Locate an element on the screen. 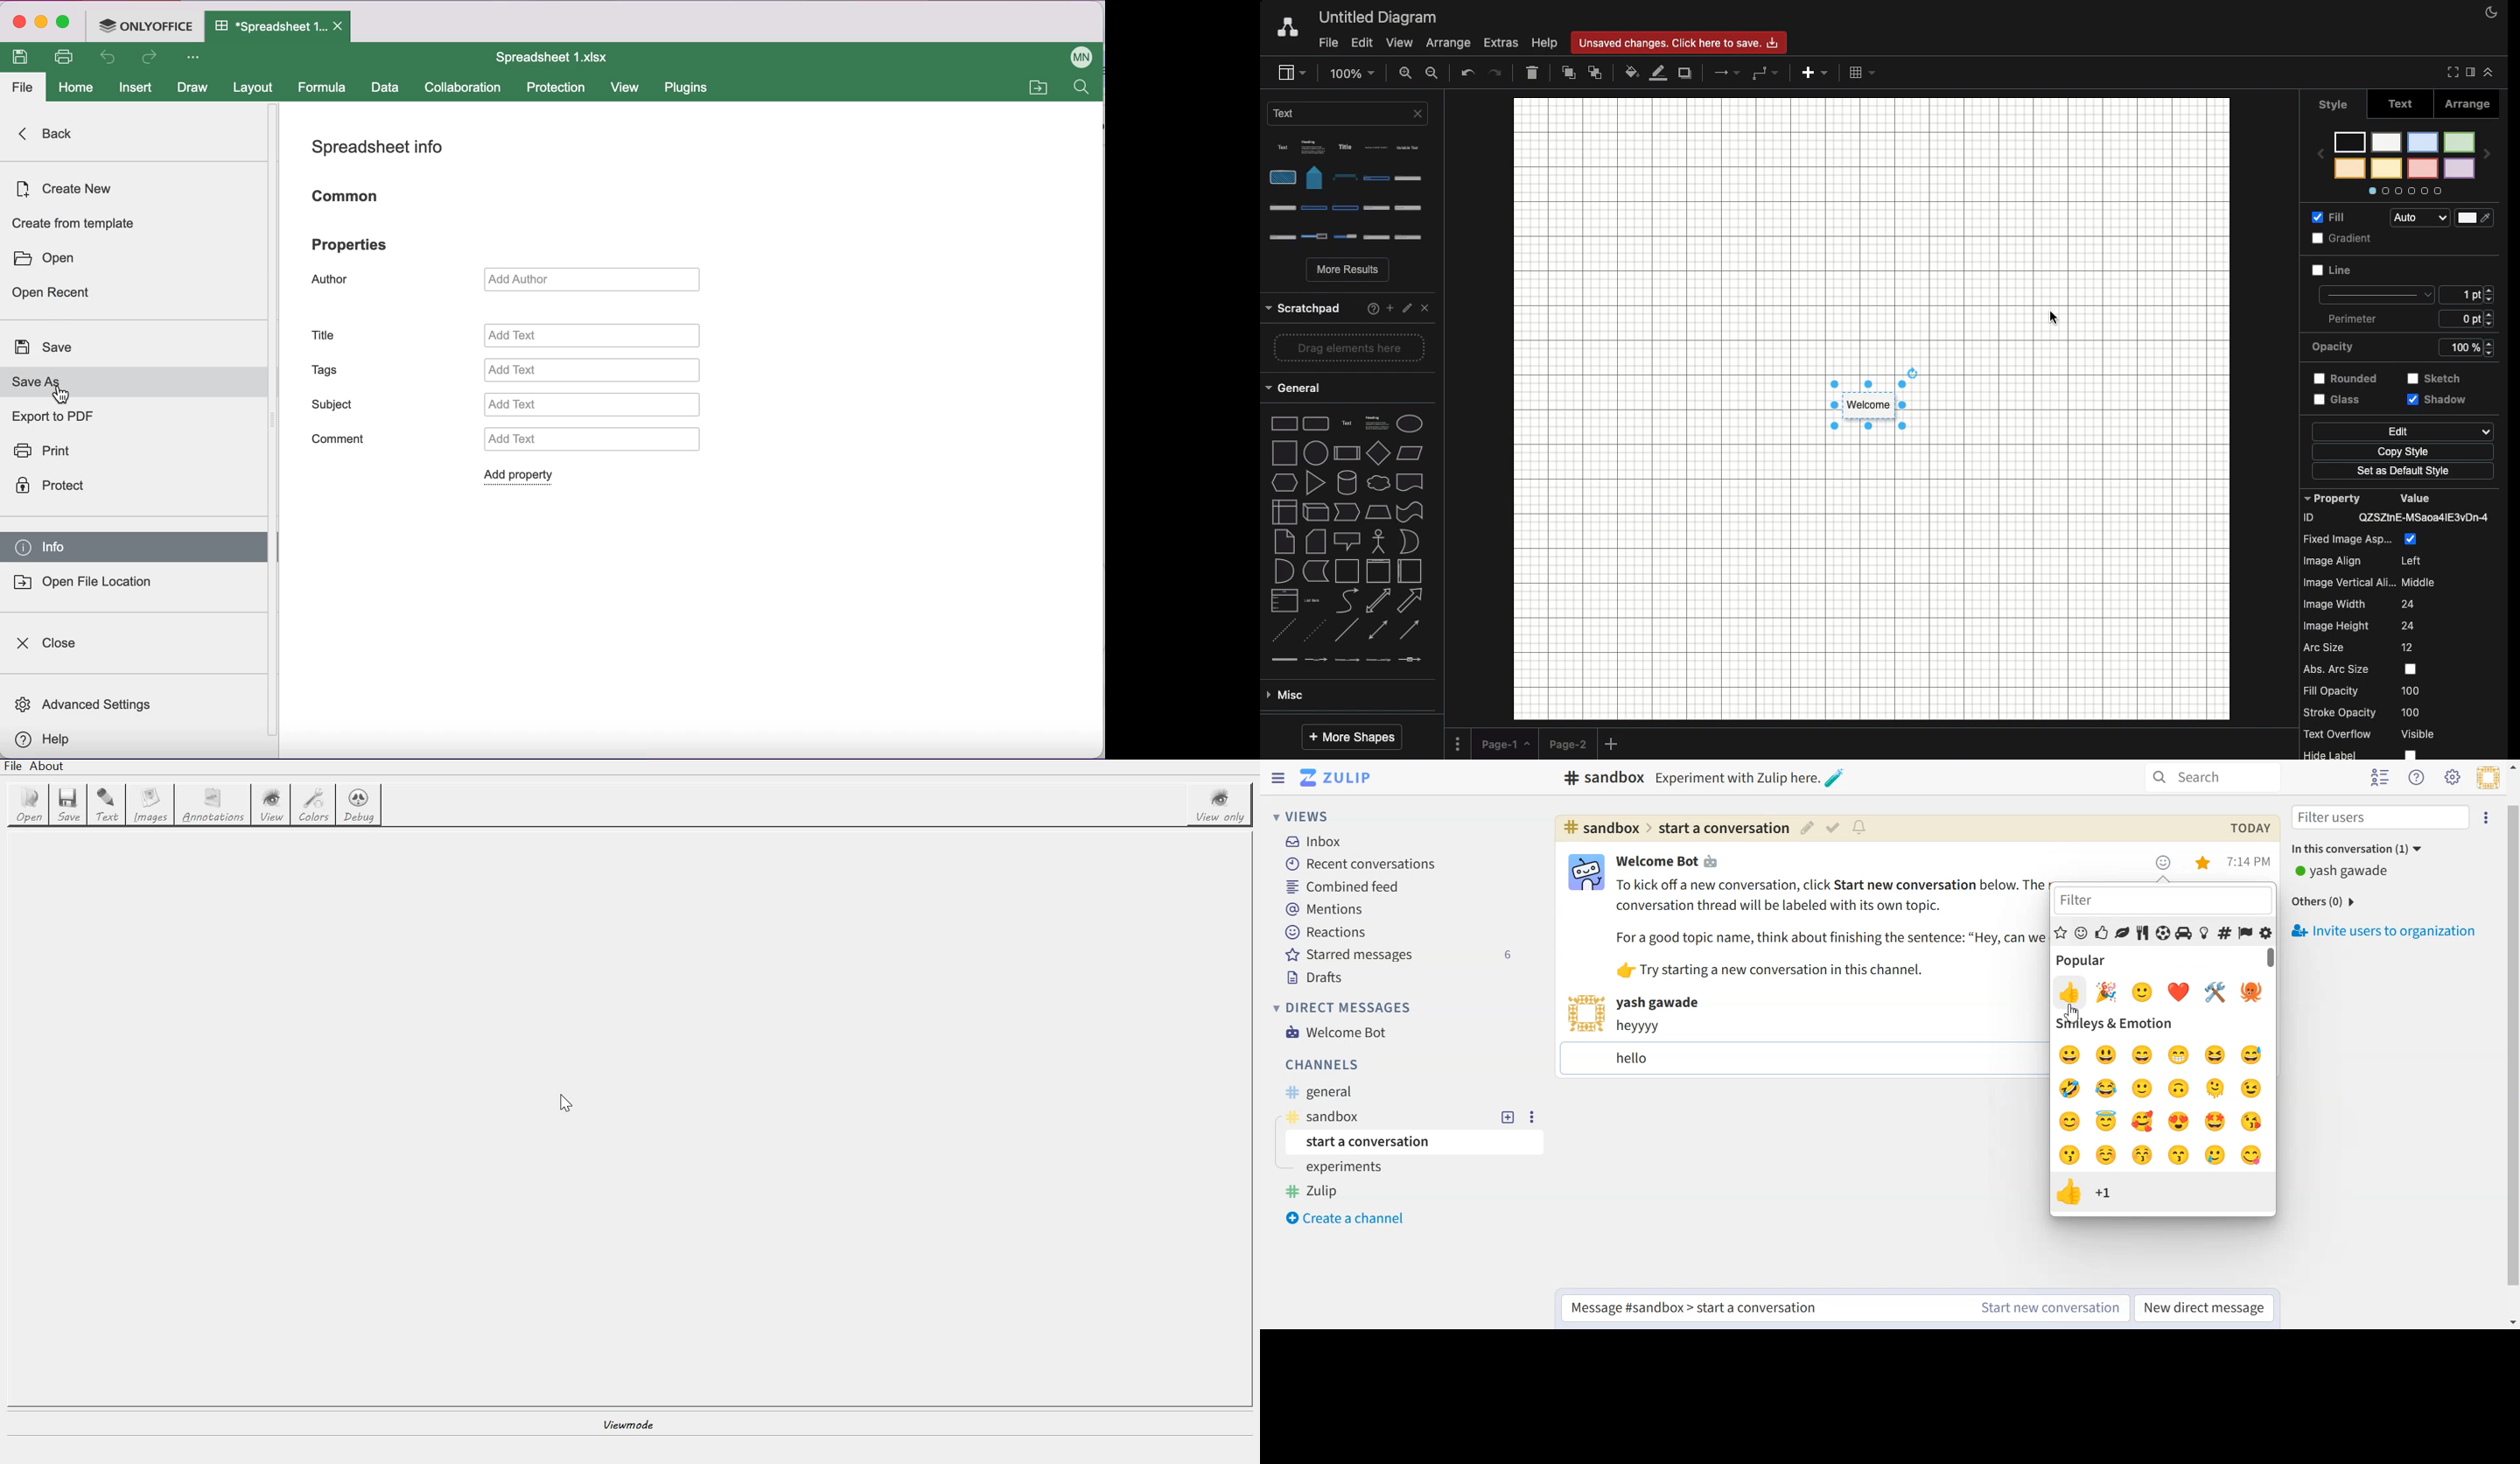 This screenshot has width=2520, height=1484. View is located at coordinates (1400, 44).